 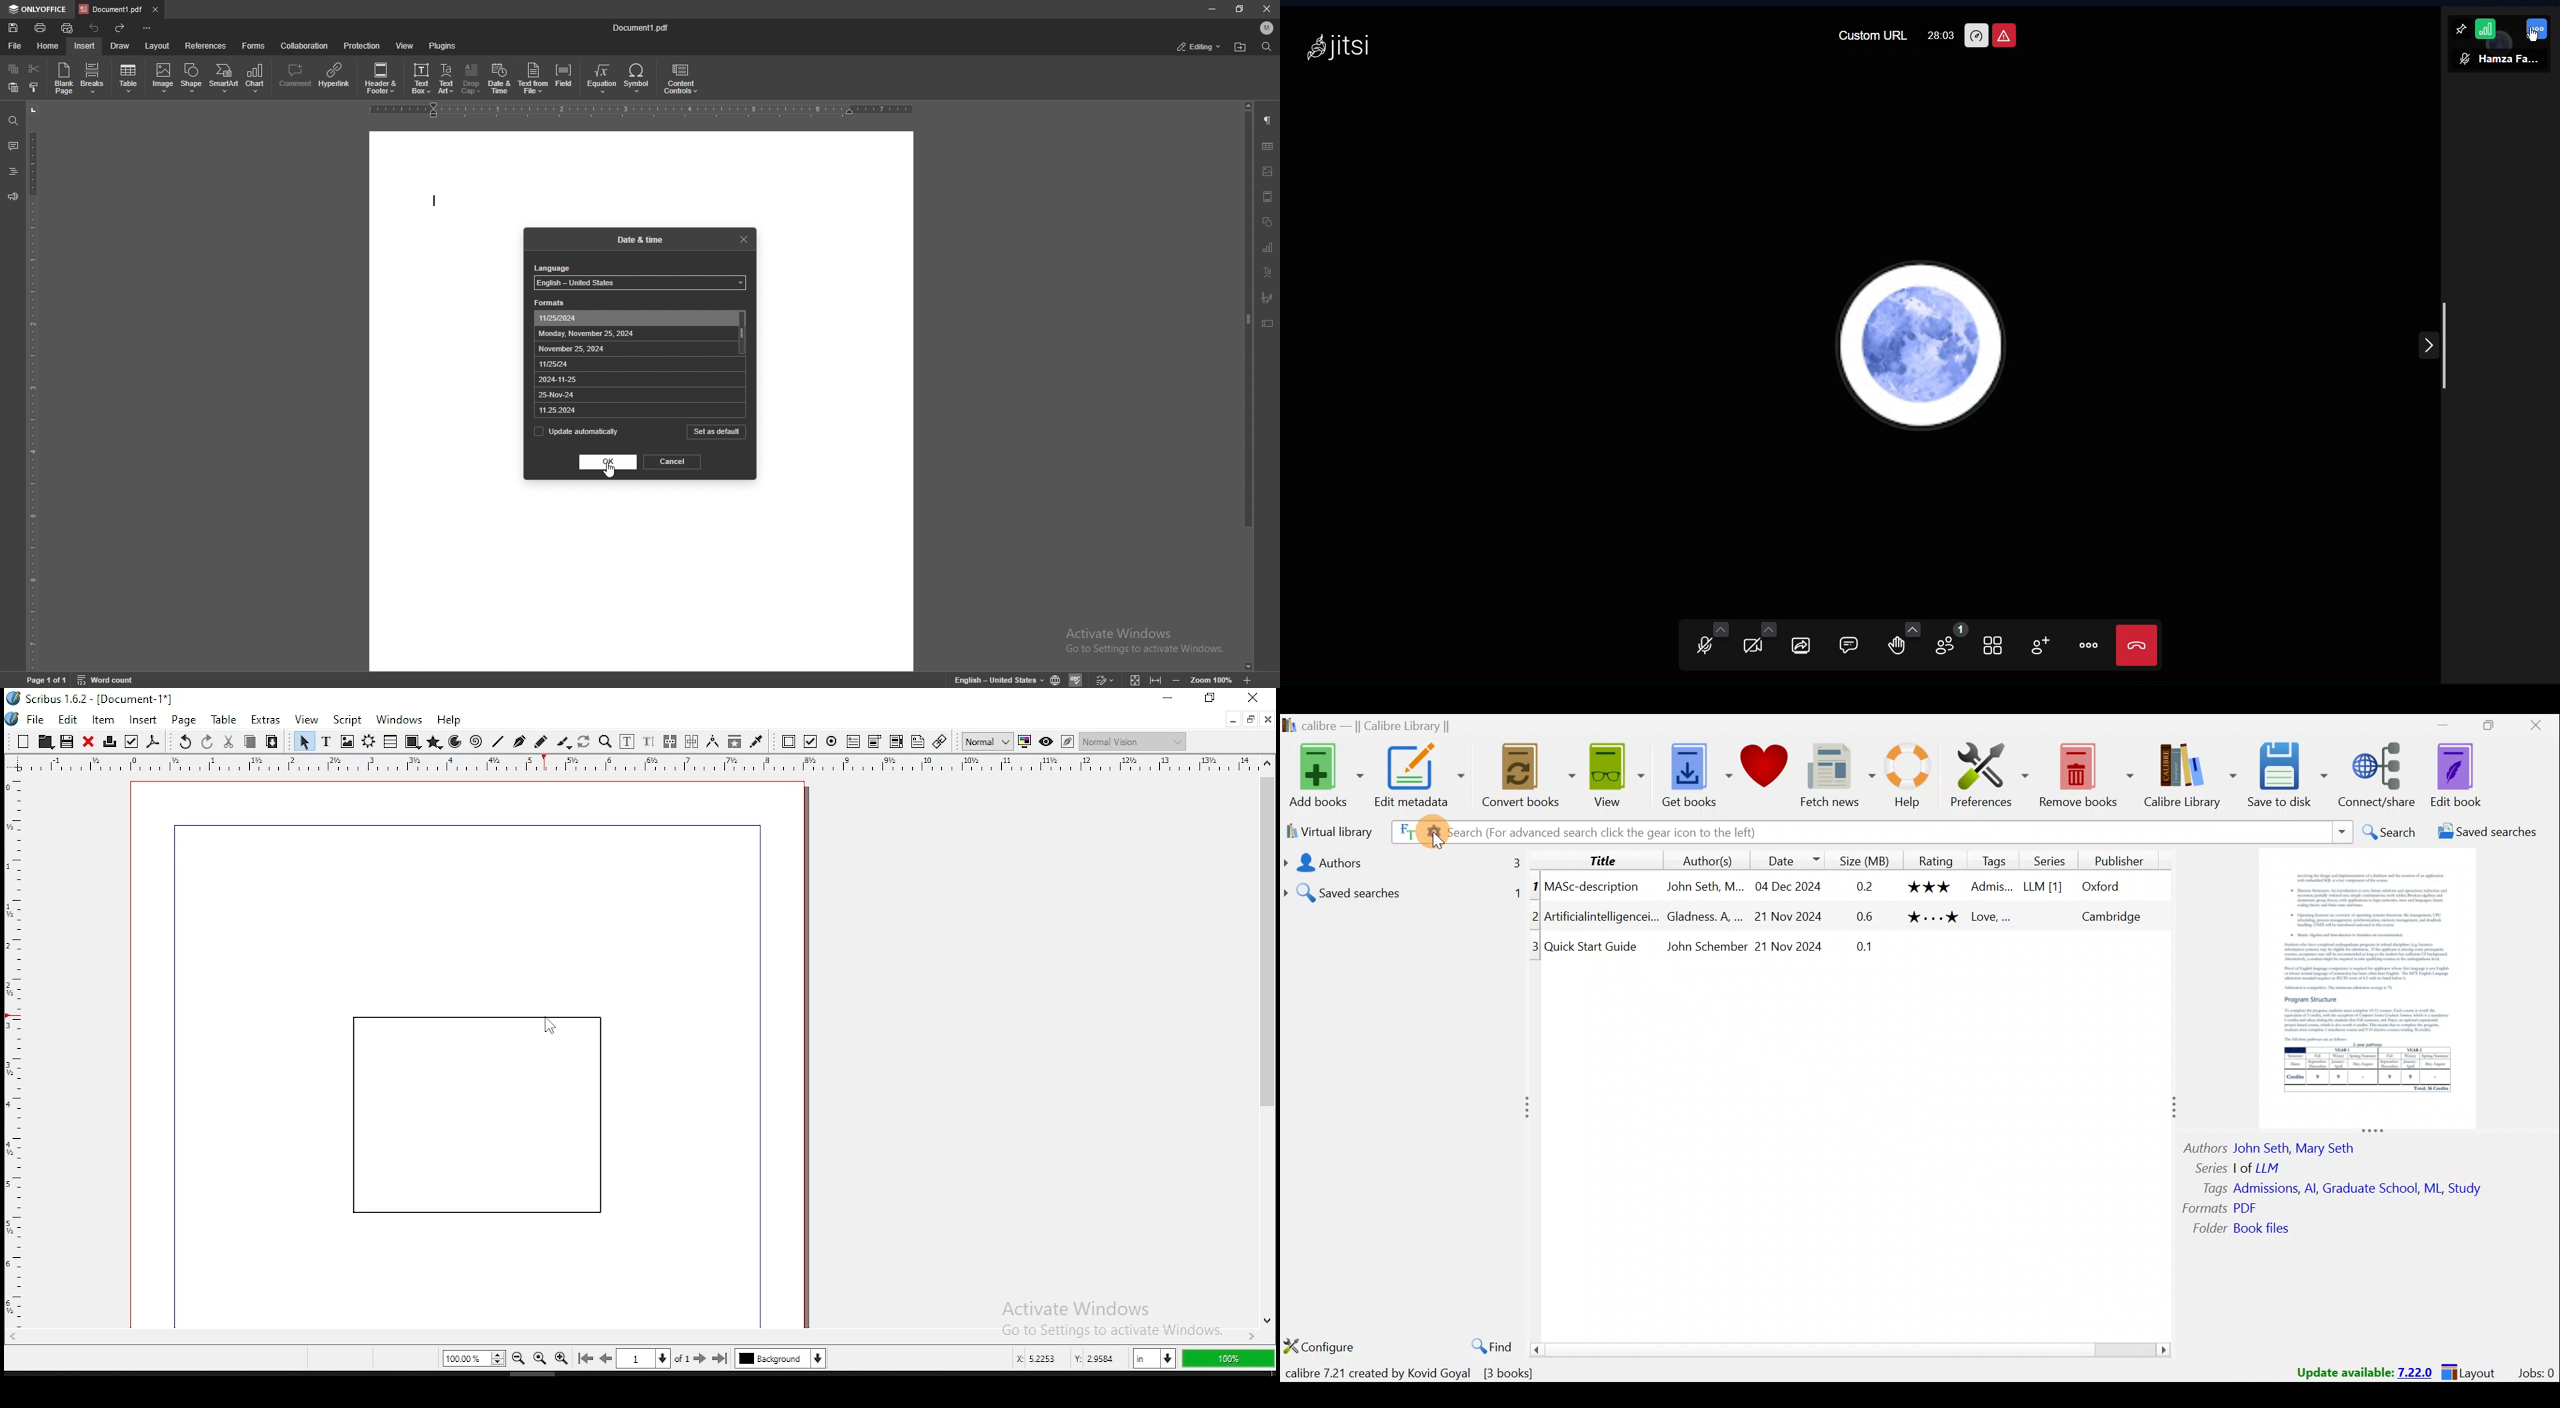 I want to click on edit contents of frame, so click(x=627, y=742).